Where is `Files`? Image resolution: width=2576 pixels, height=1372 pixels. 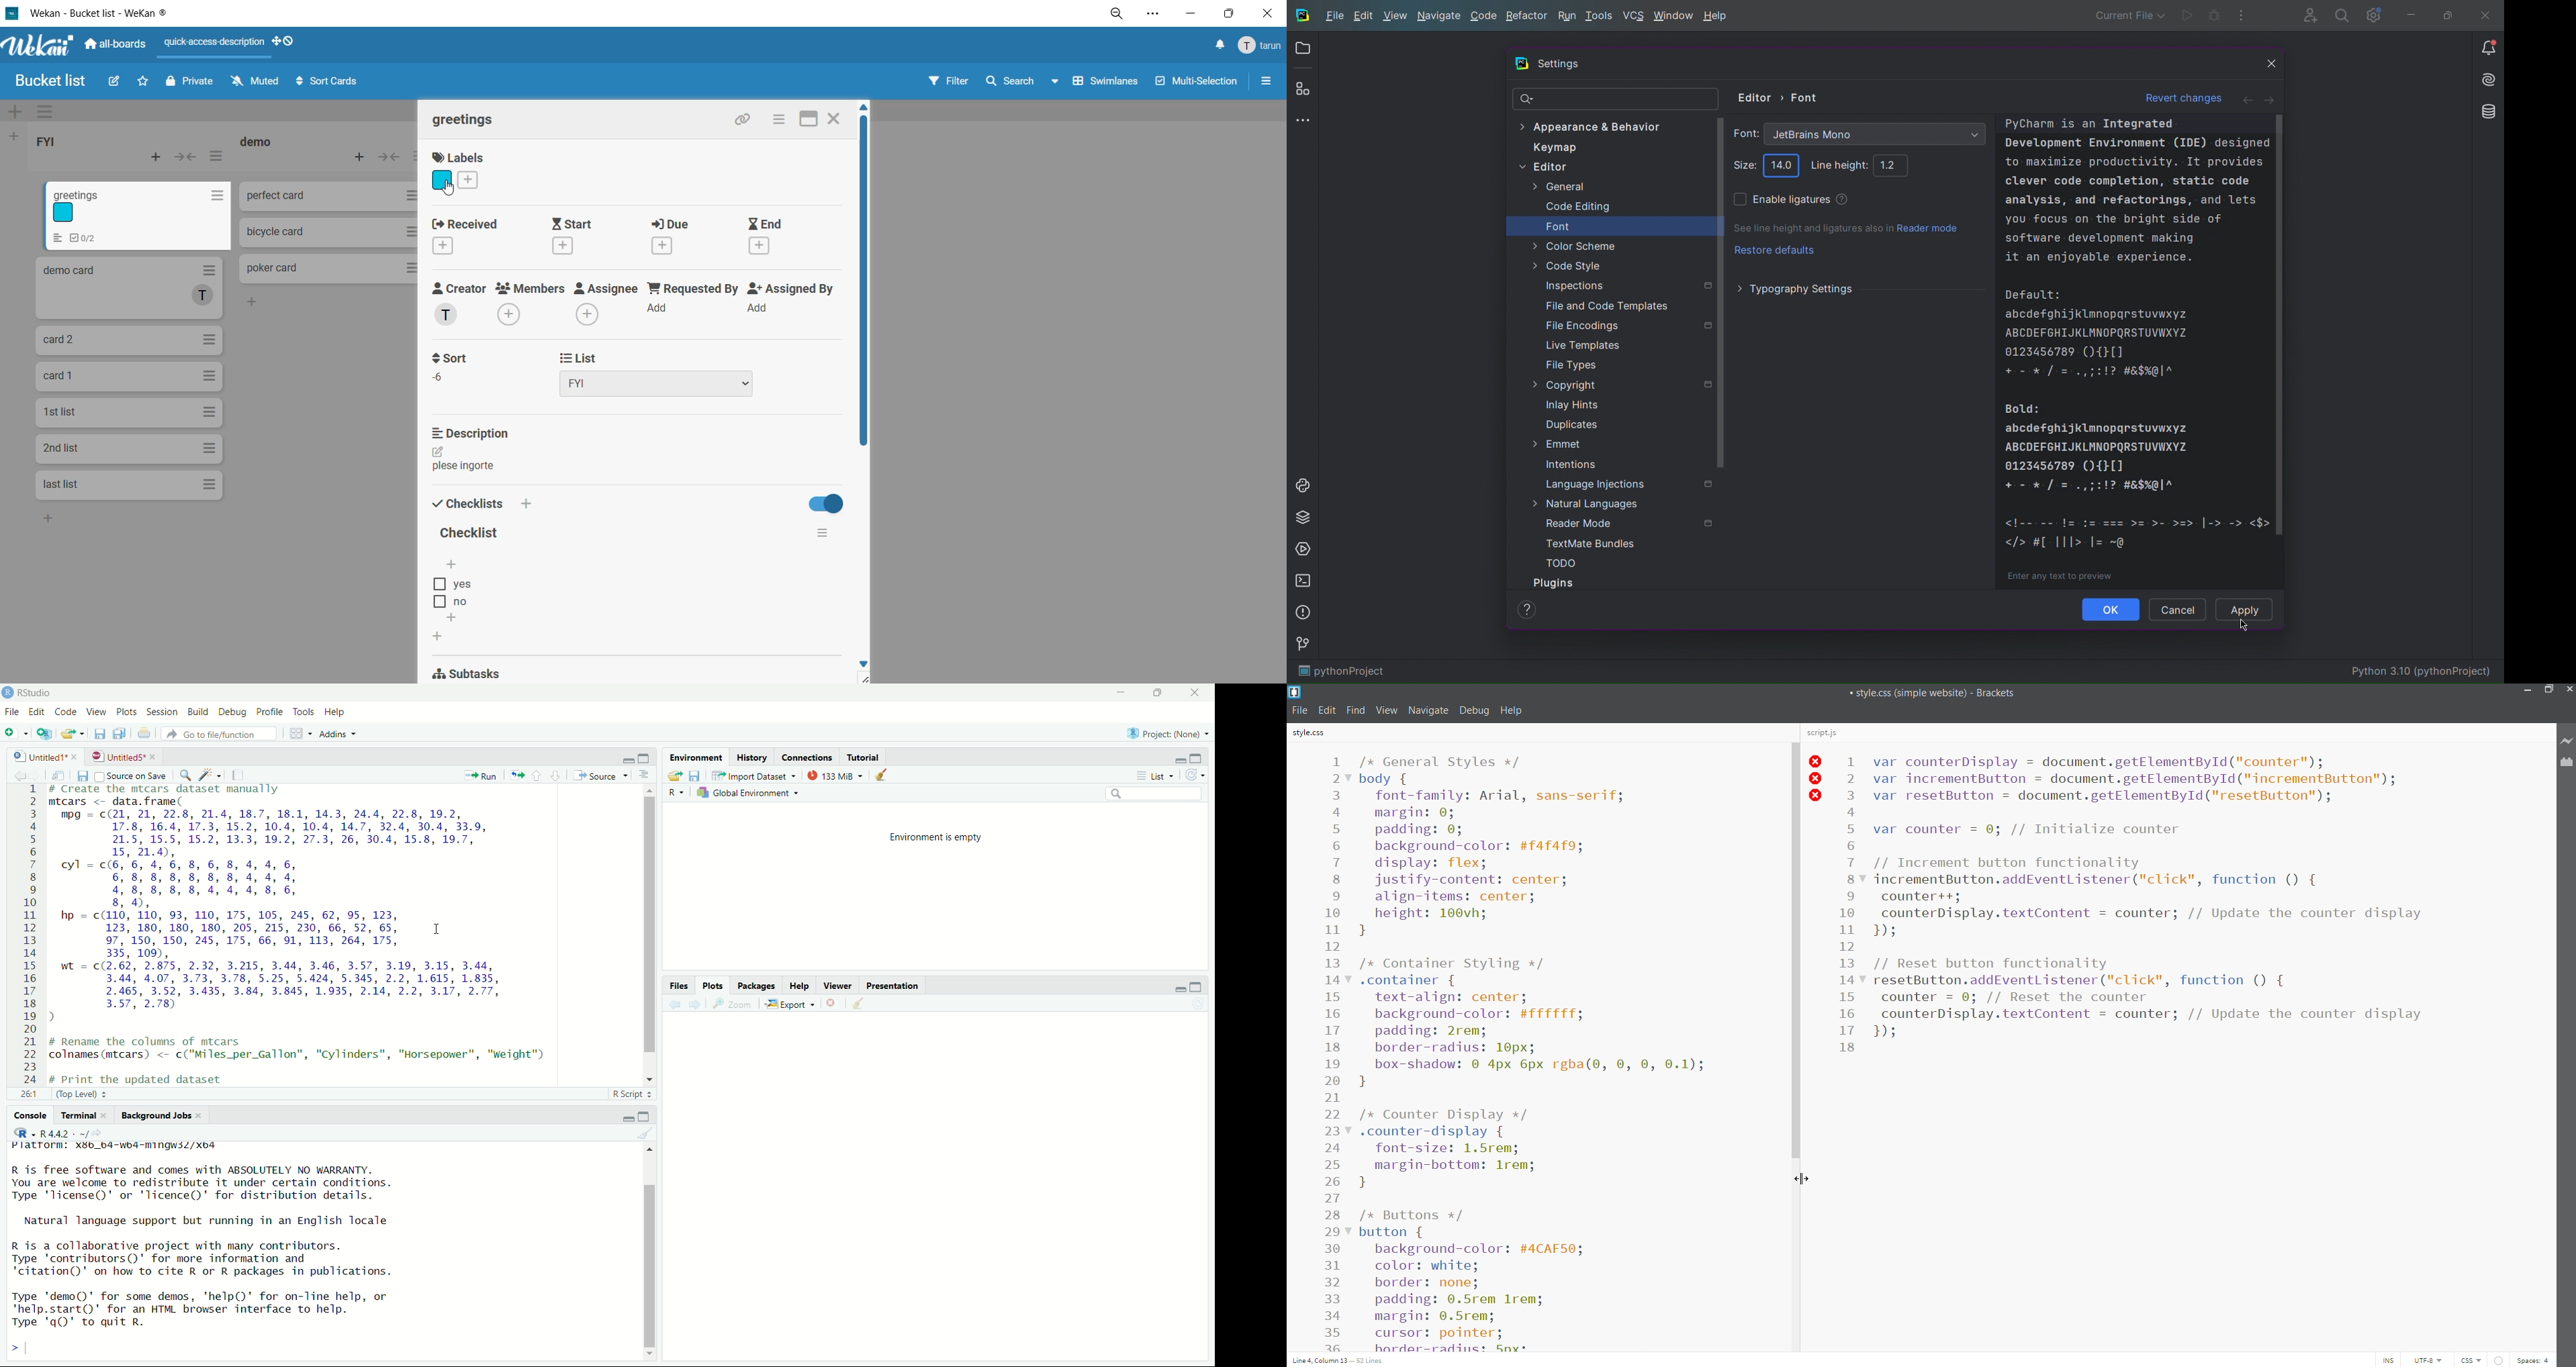
Files is located at coordinates (679, 985).